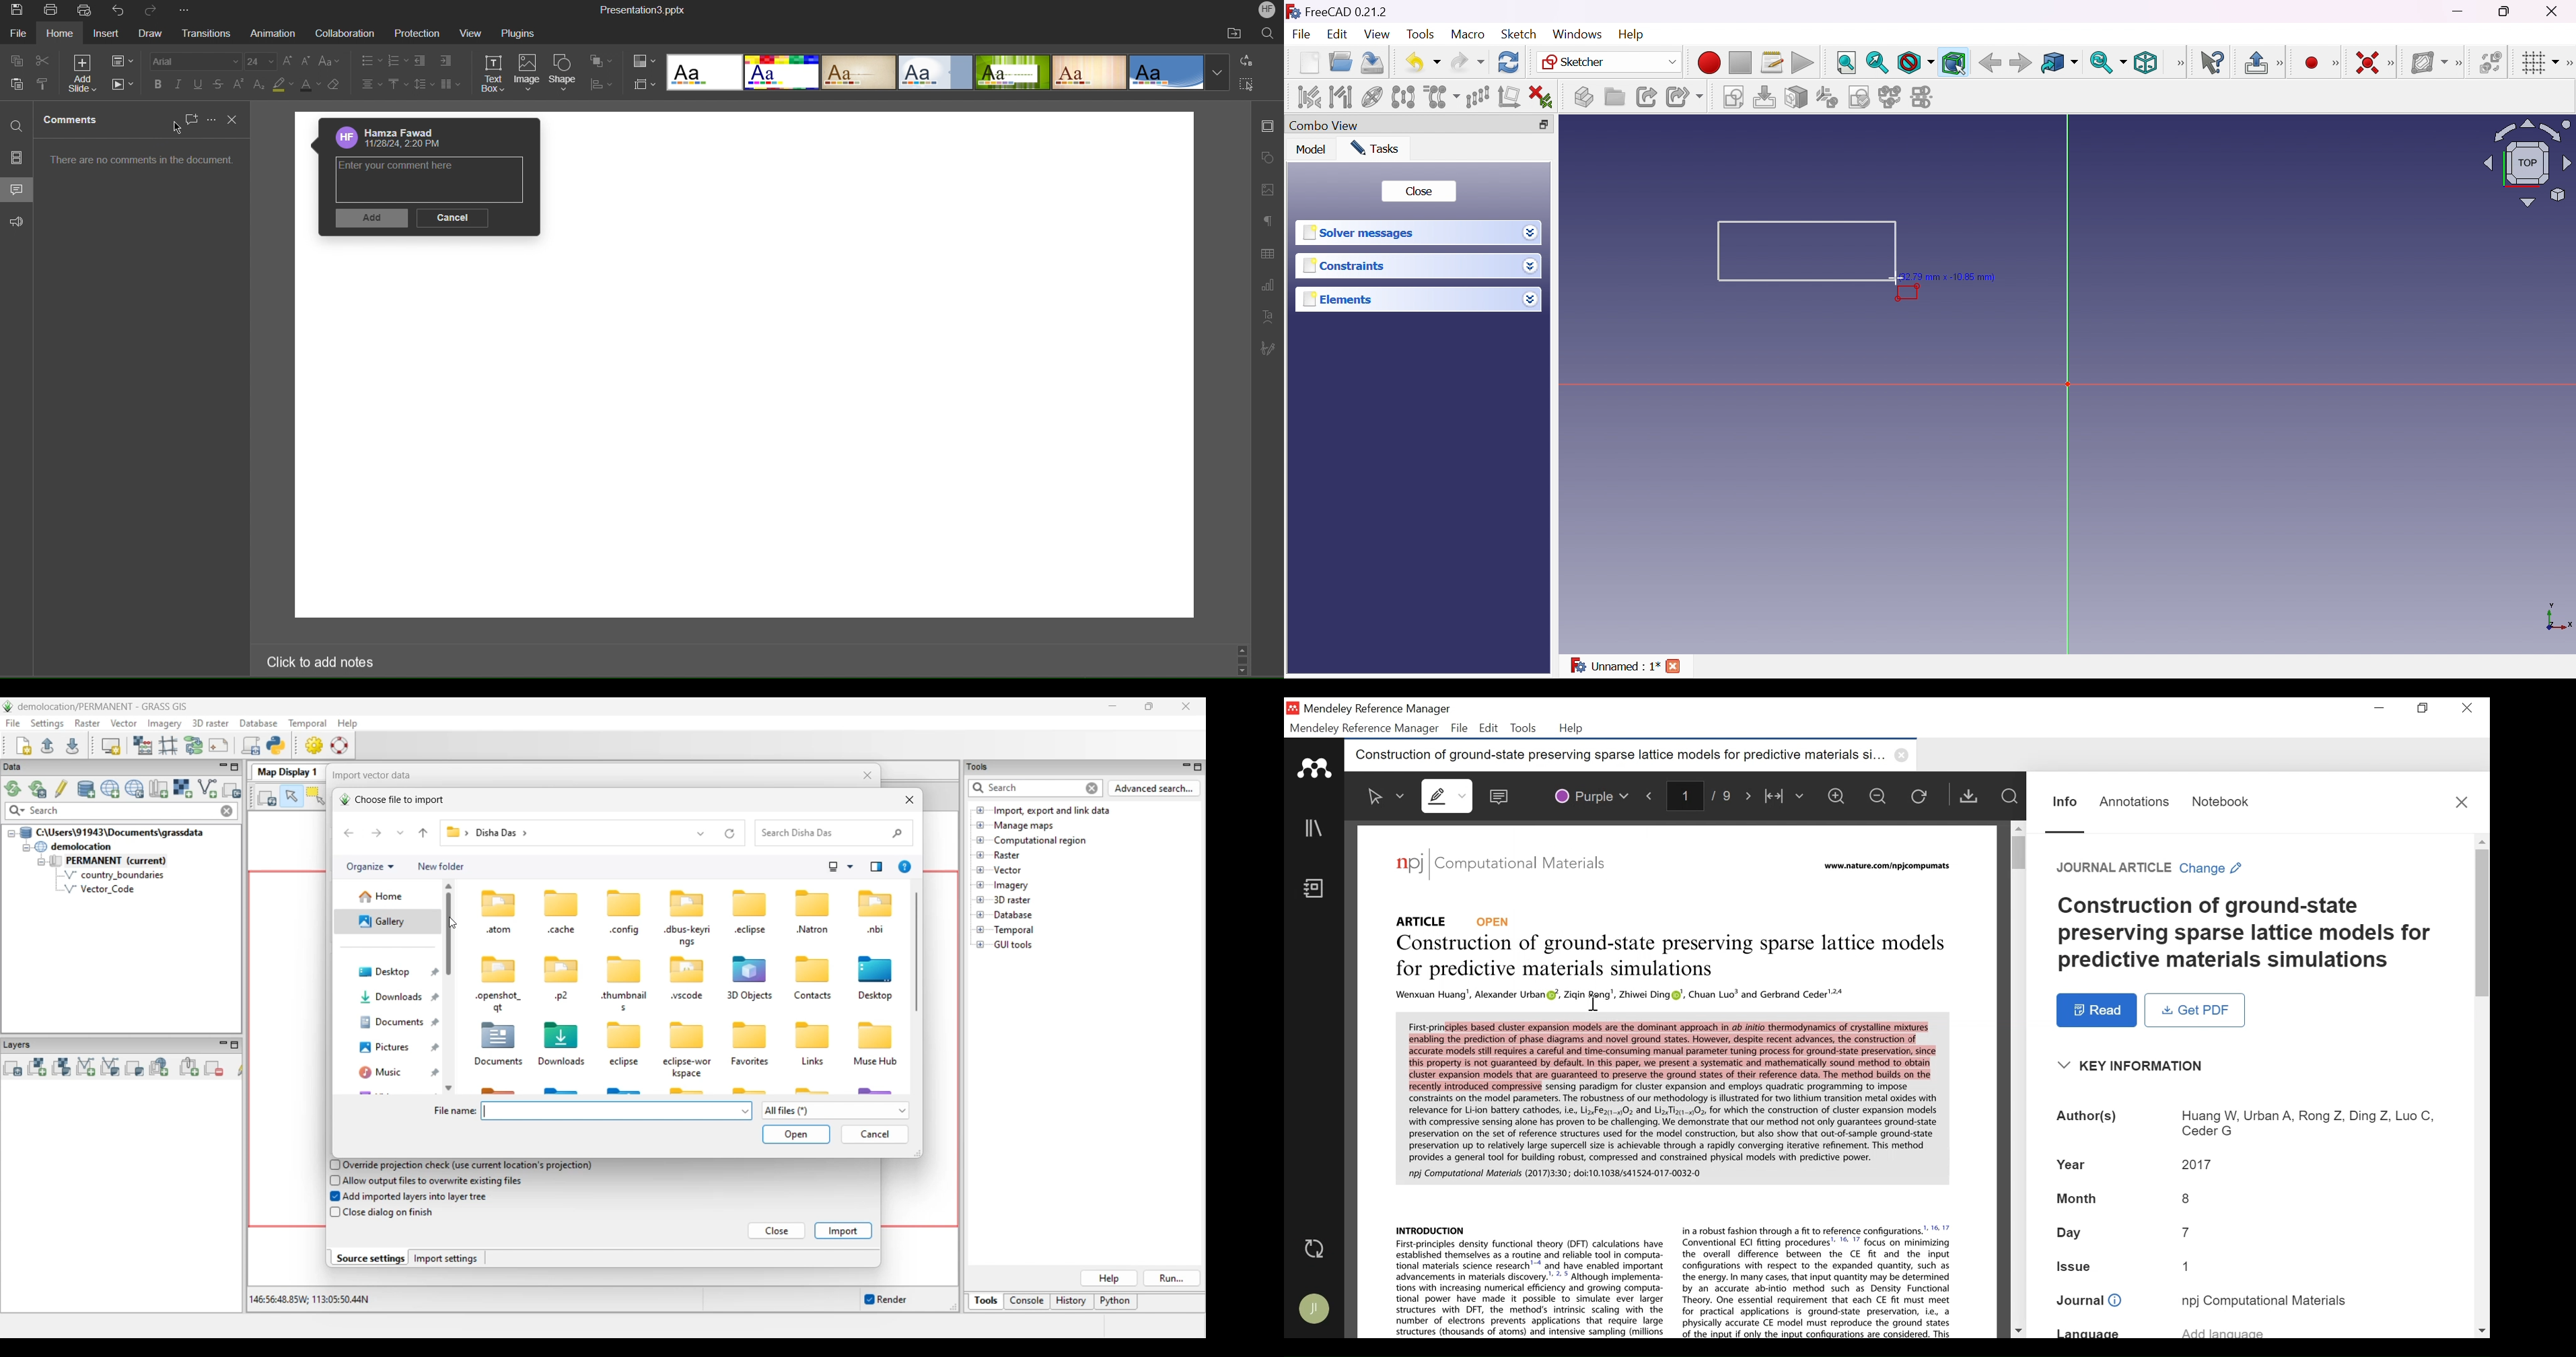 This screenshot has height=1372, width=2576. What do you see at coordinates (1293, 707) in the screenshot?
I see `Mendeley Desktop Icon` at bounding box center [1293, 707].